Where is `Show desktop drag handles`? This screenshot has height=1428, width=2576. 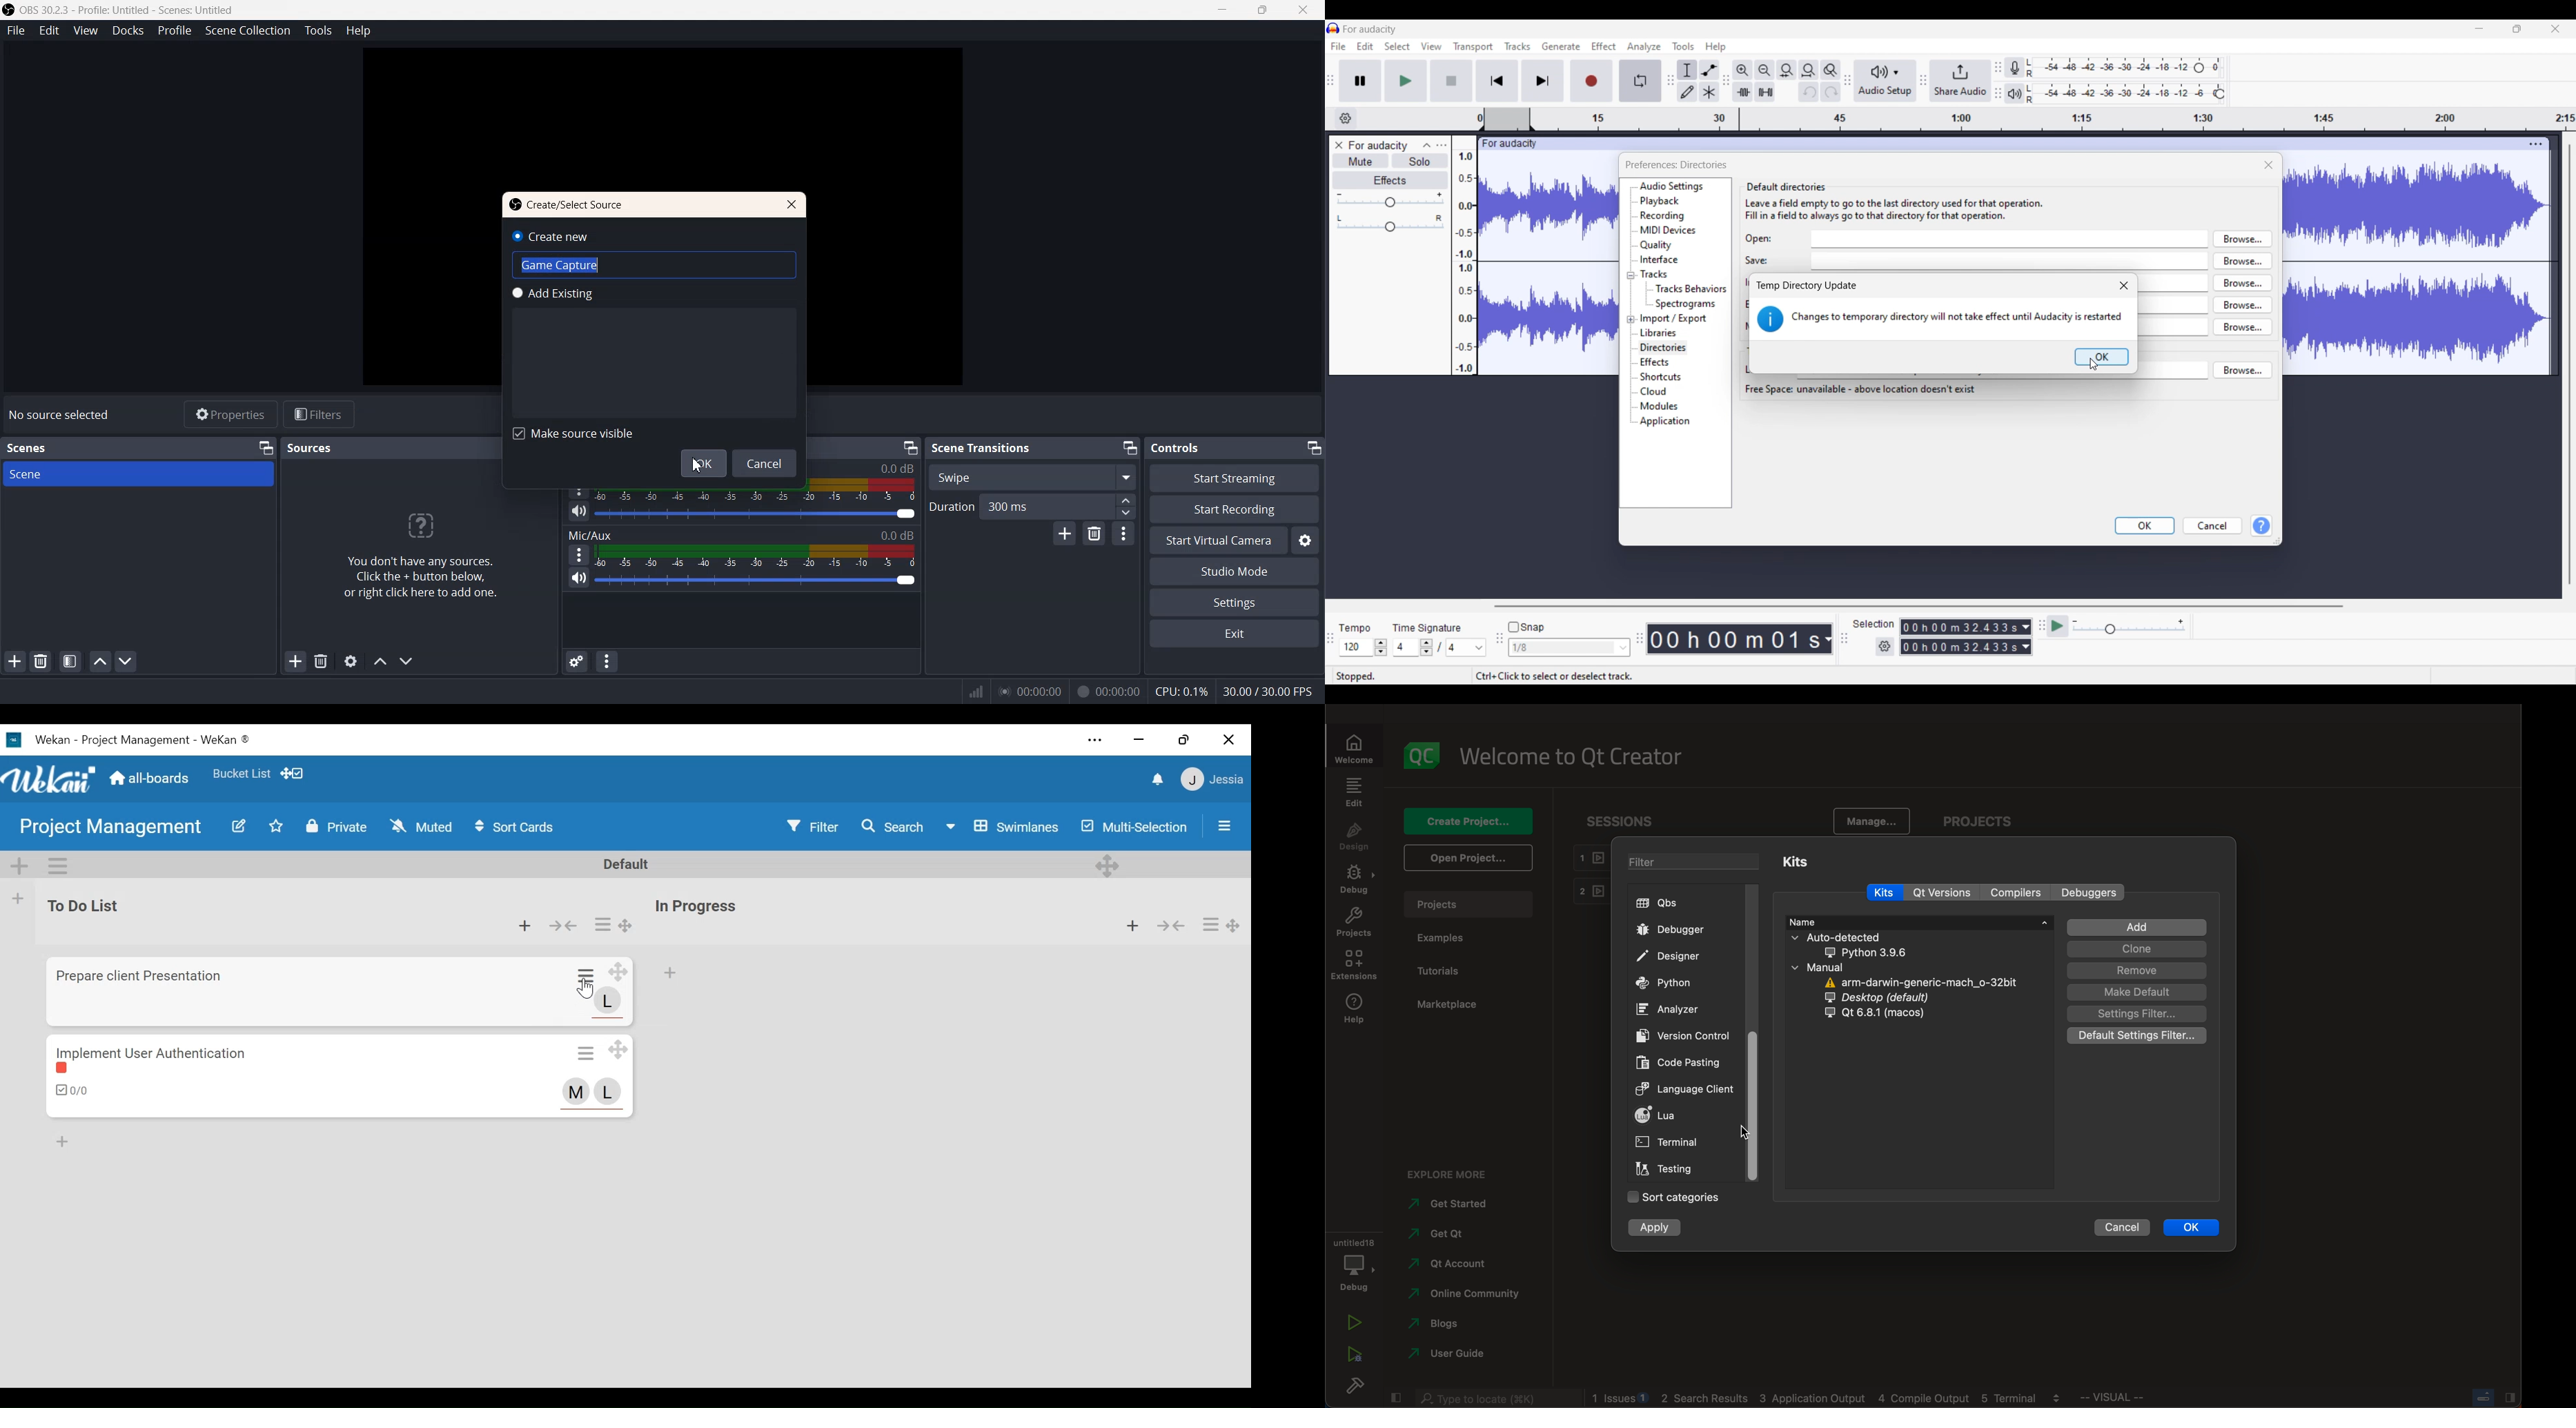
Show desktop drag handles is located at coordinates (296, 772).